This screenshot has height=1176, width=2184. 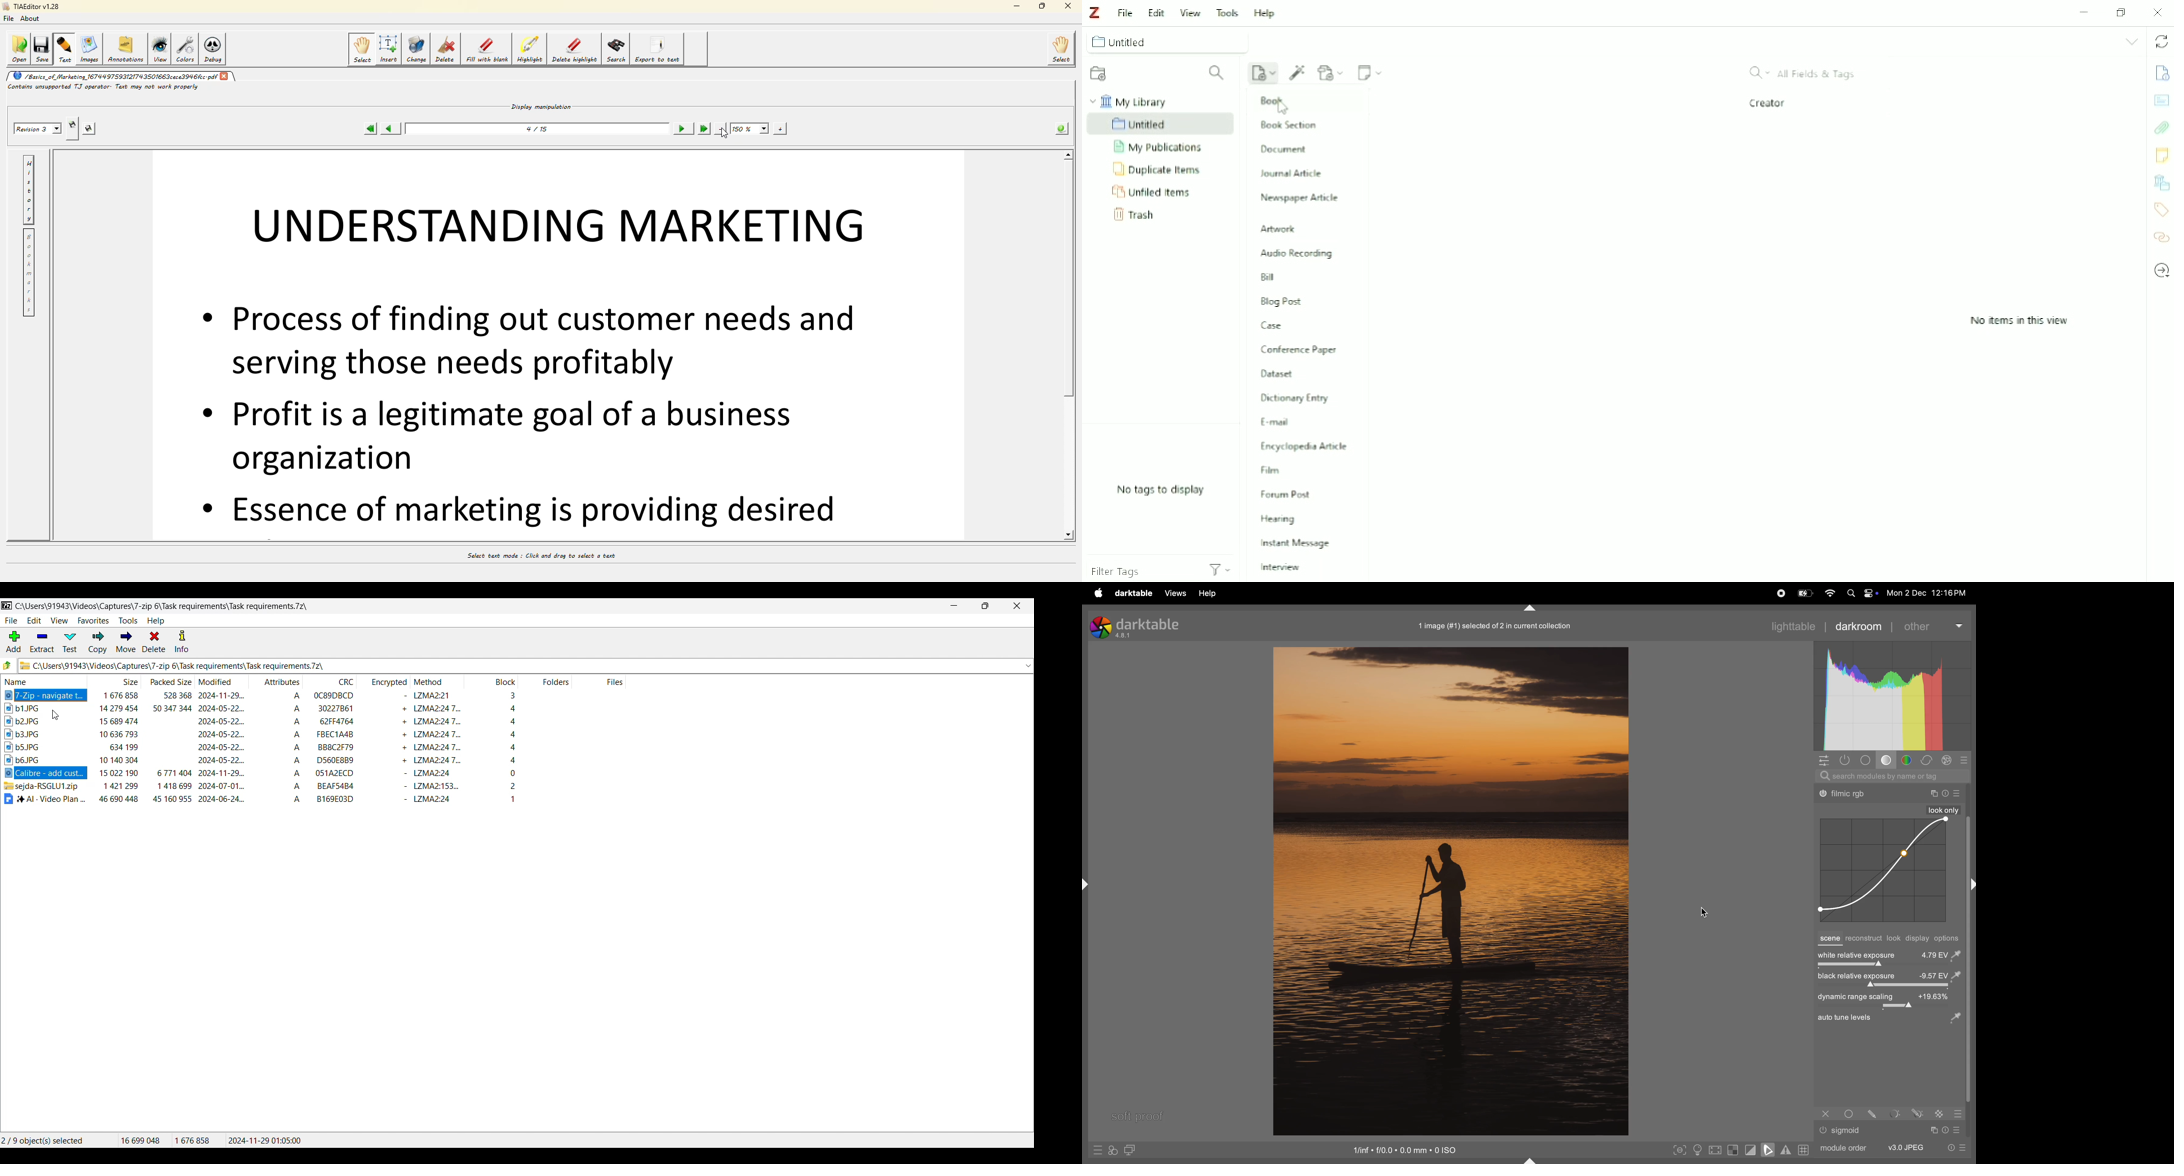 What do you see at coordinates (1845, 794) in the screenshot?
I see `` at bounding box center [1845, 794].